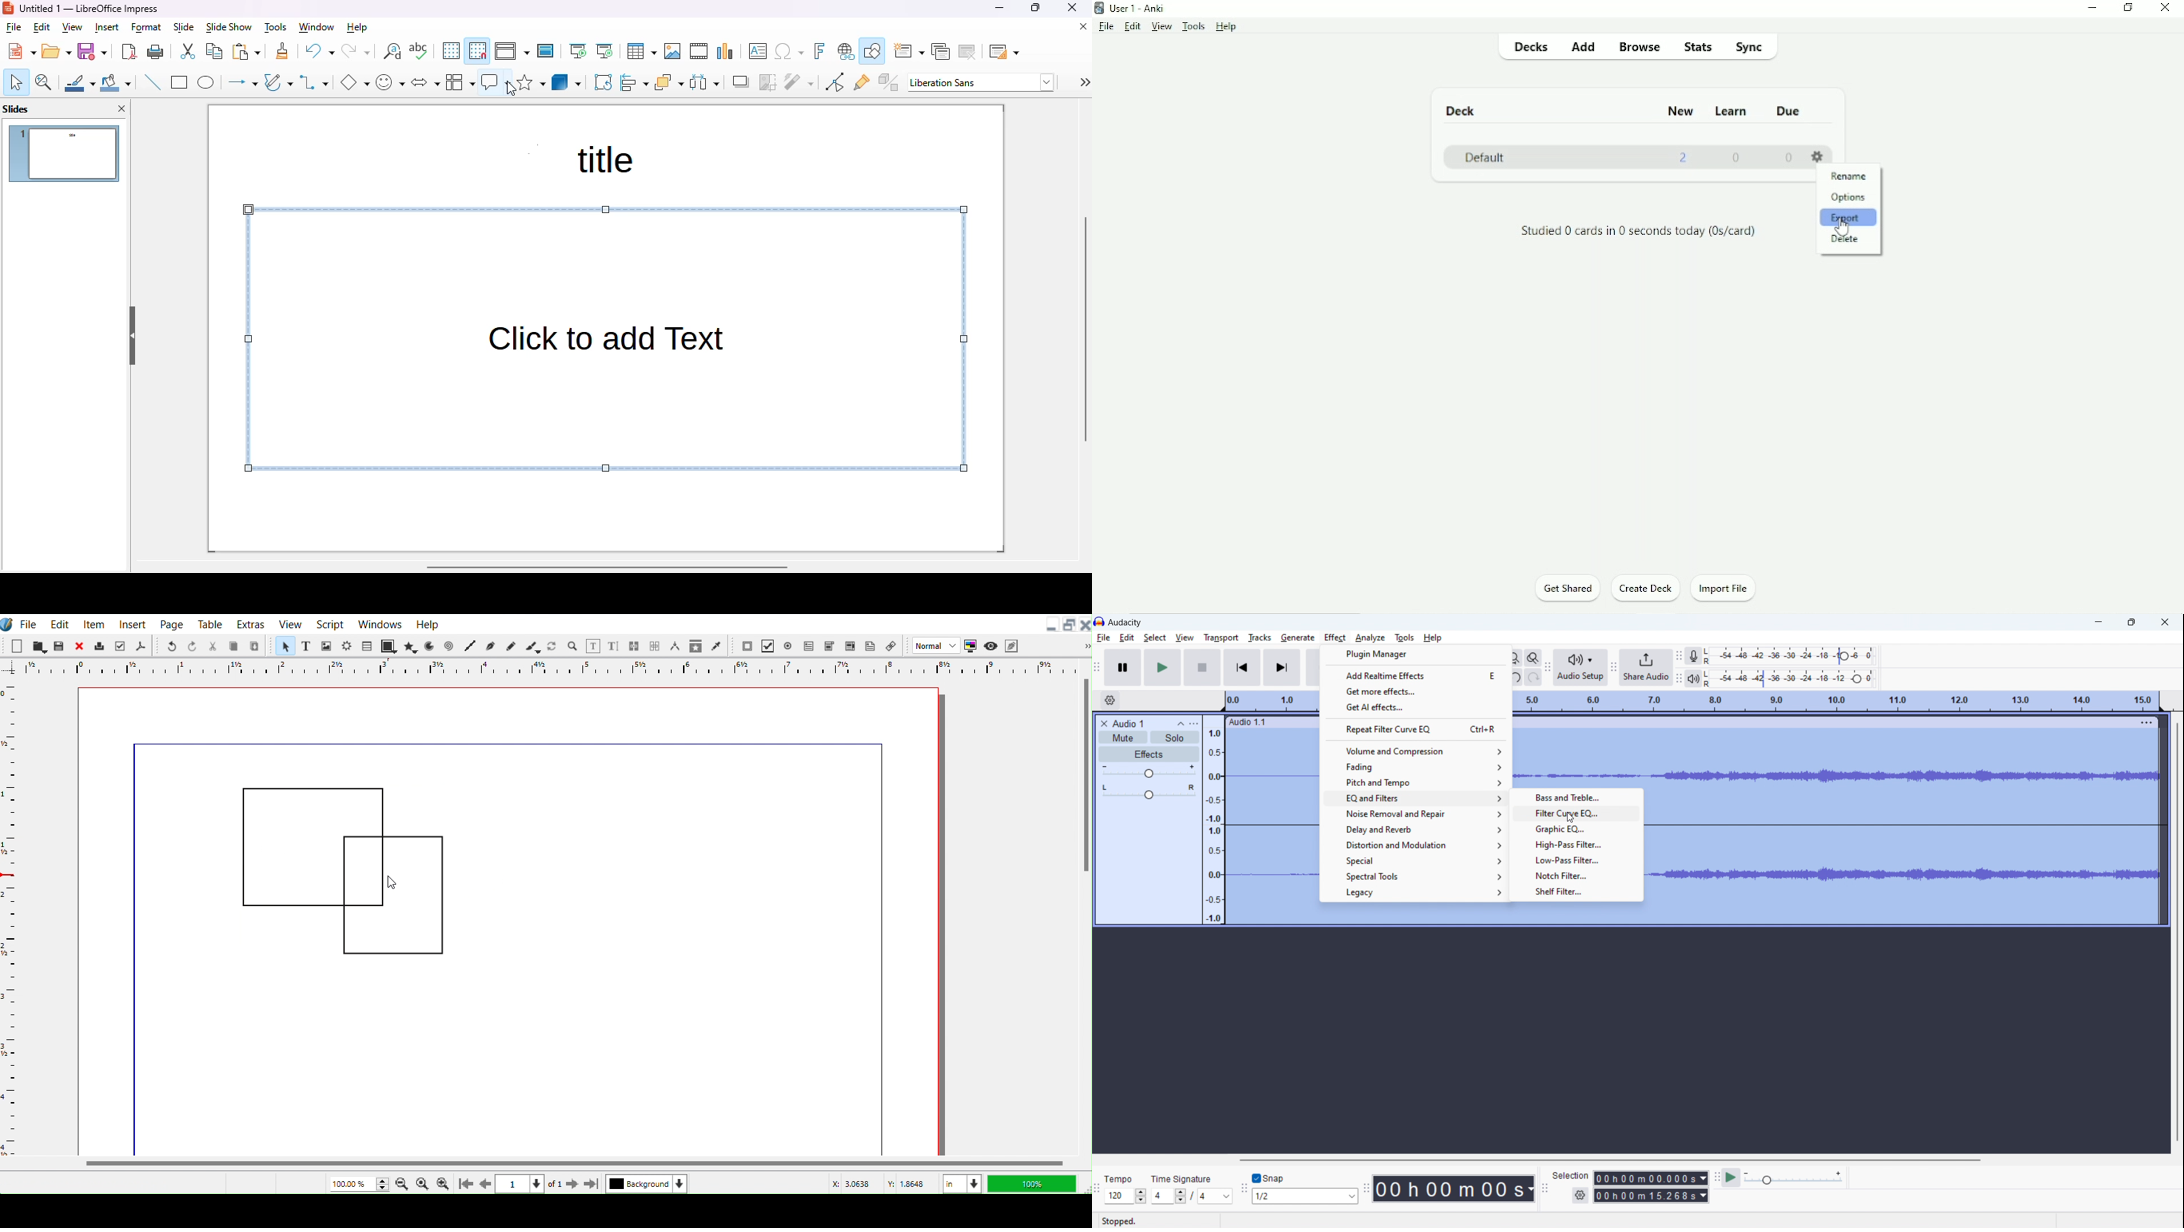 The width and height of the screenshot is (2184, 1232). Describe the element at coordinates (2176, 938) in the screenshot. I see `vertical scrollbar` at that location.